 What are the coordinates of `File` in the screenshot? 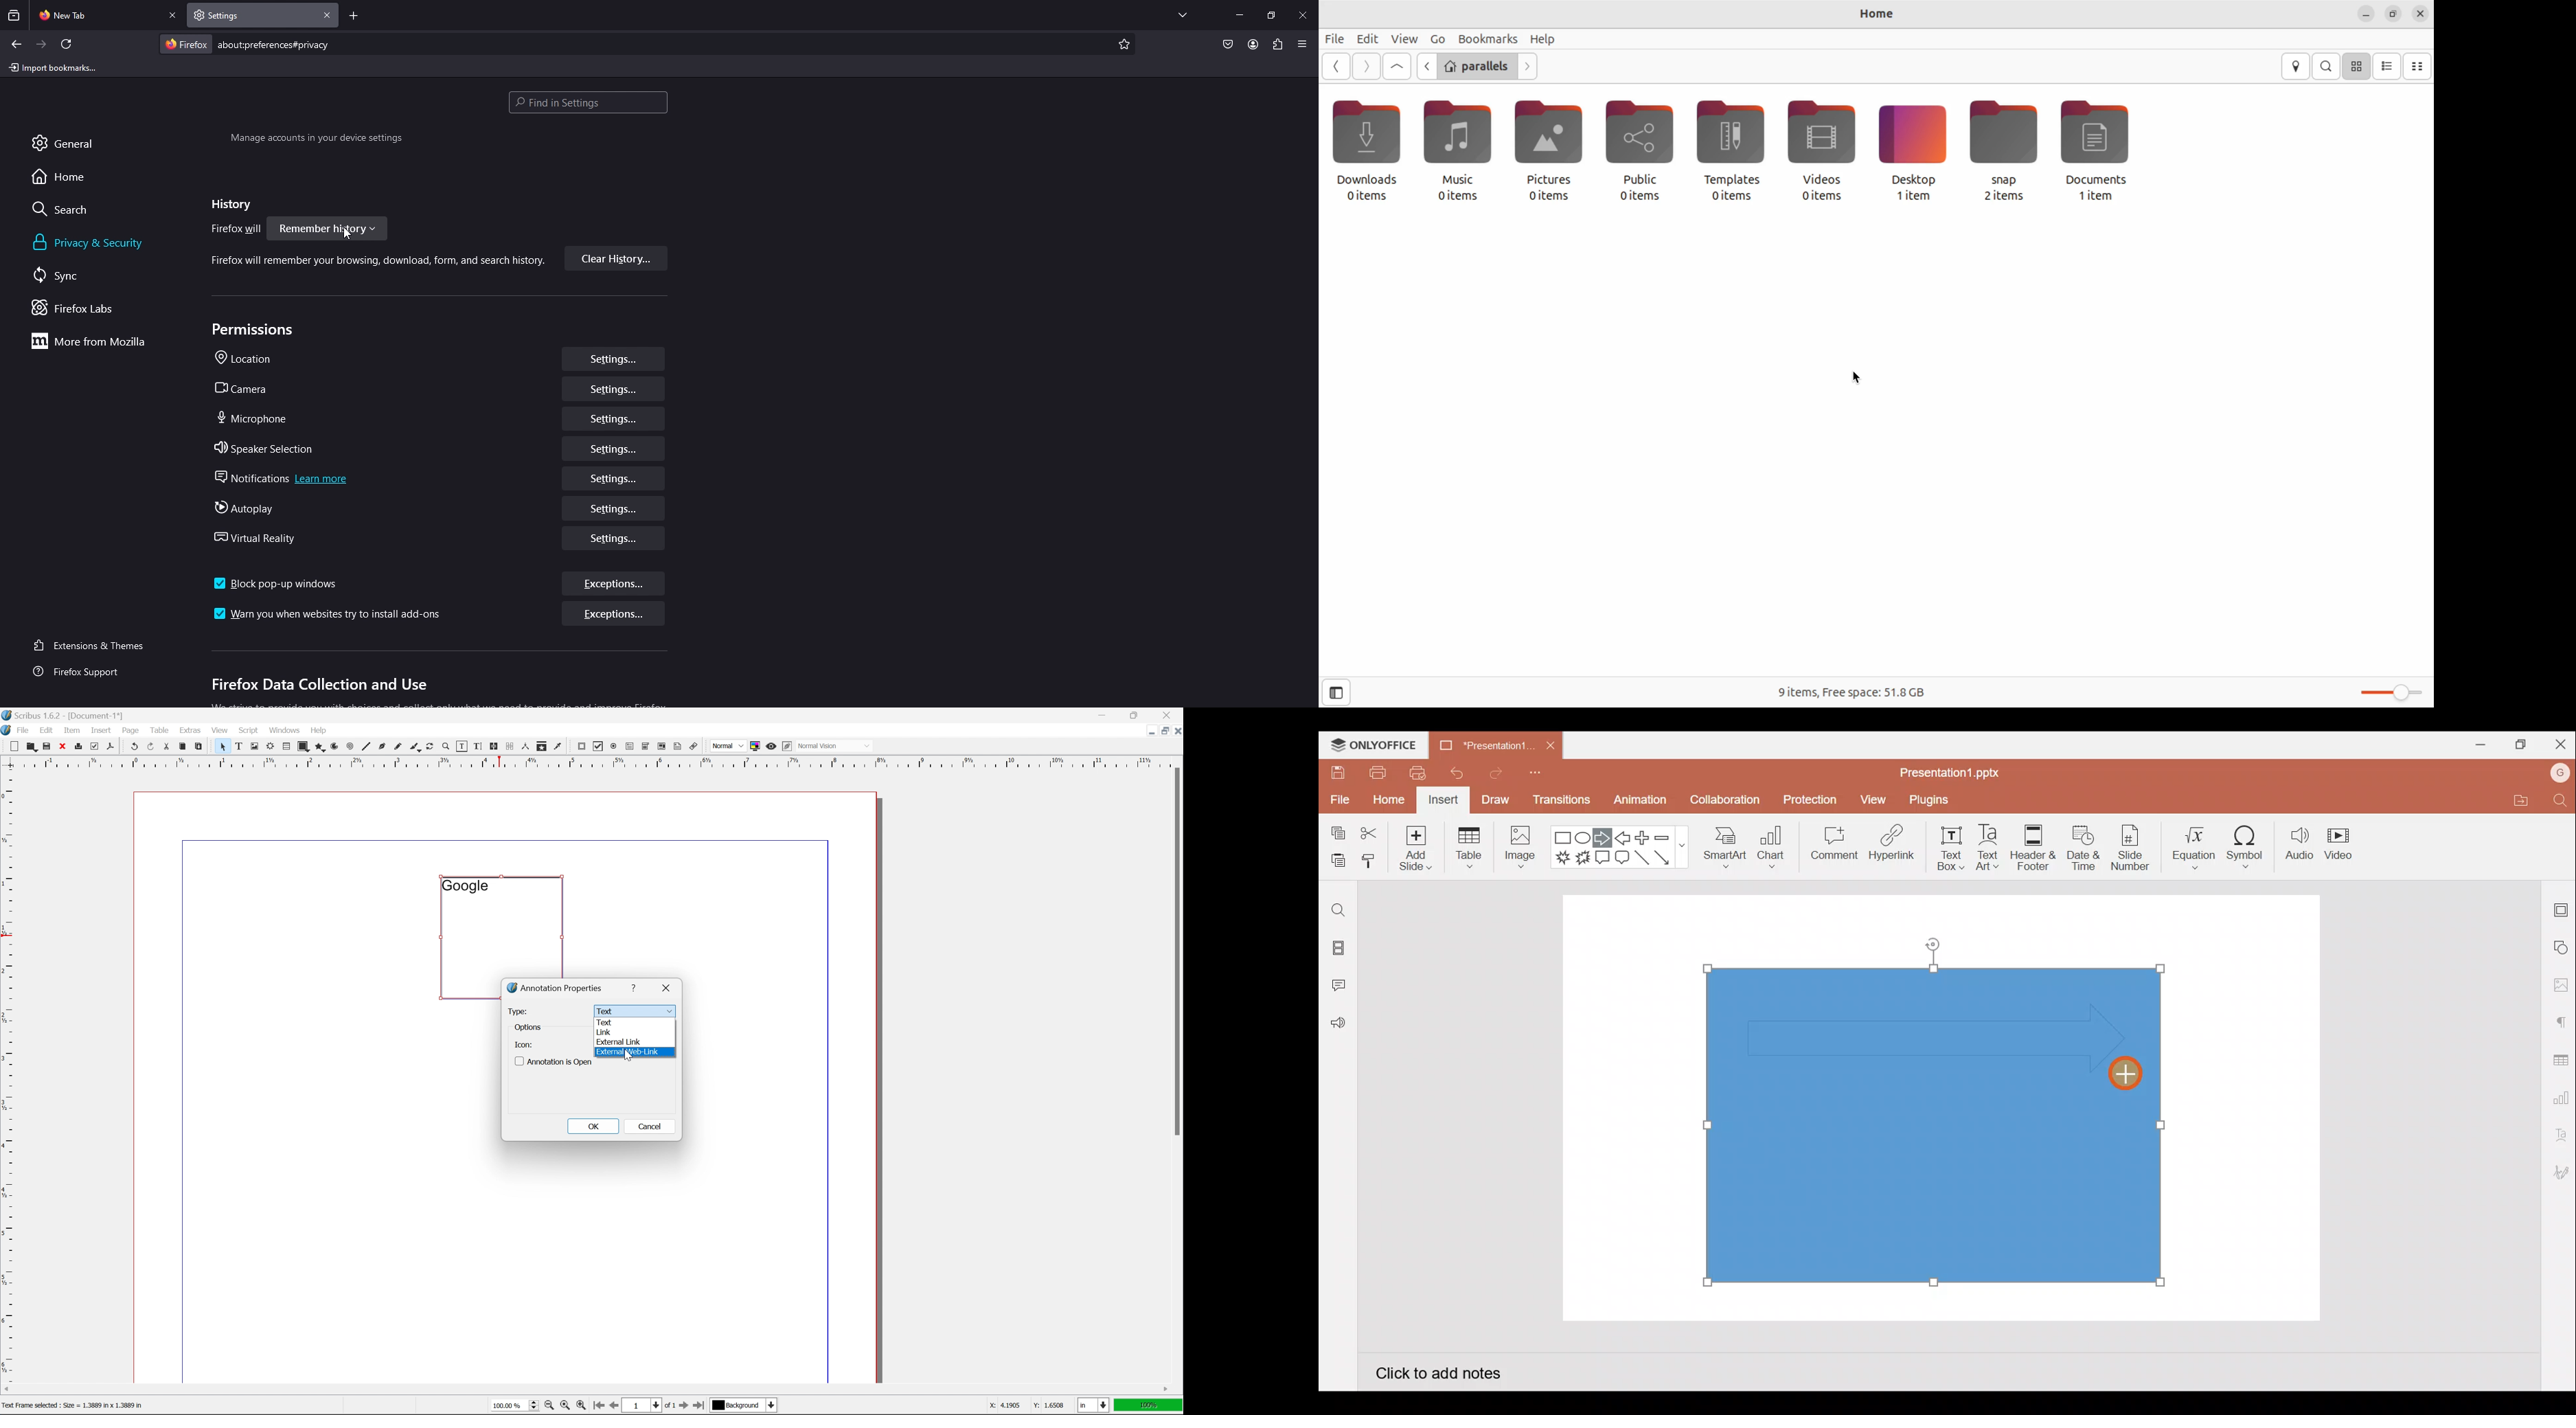 It's located at (1338, 797).